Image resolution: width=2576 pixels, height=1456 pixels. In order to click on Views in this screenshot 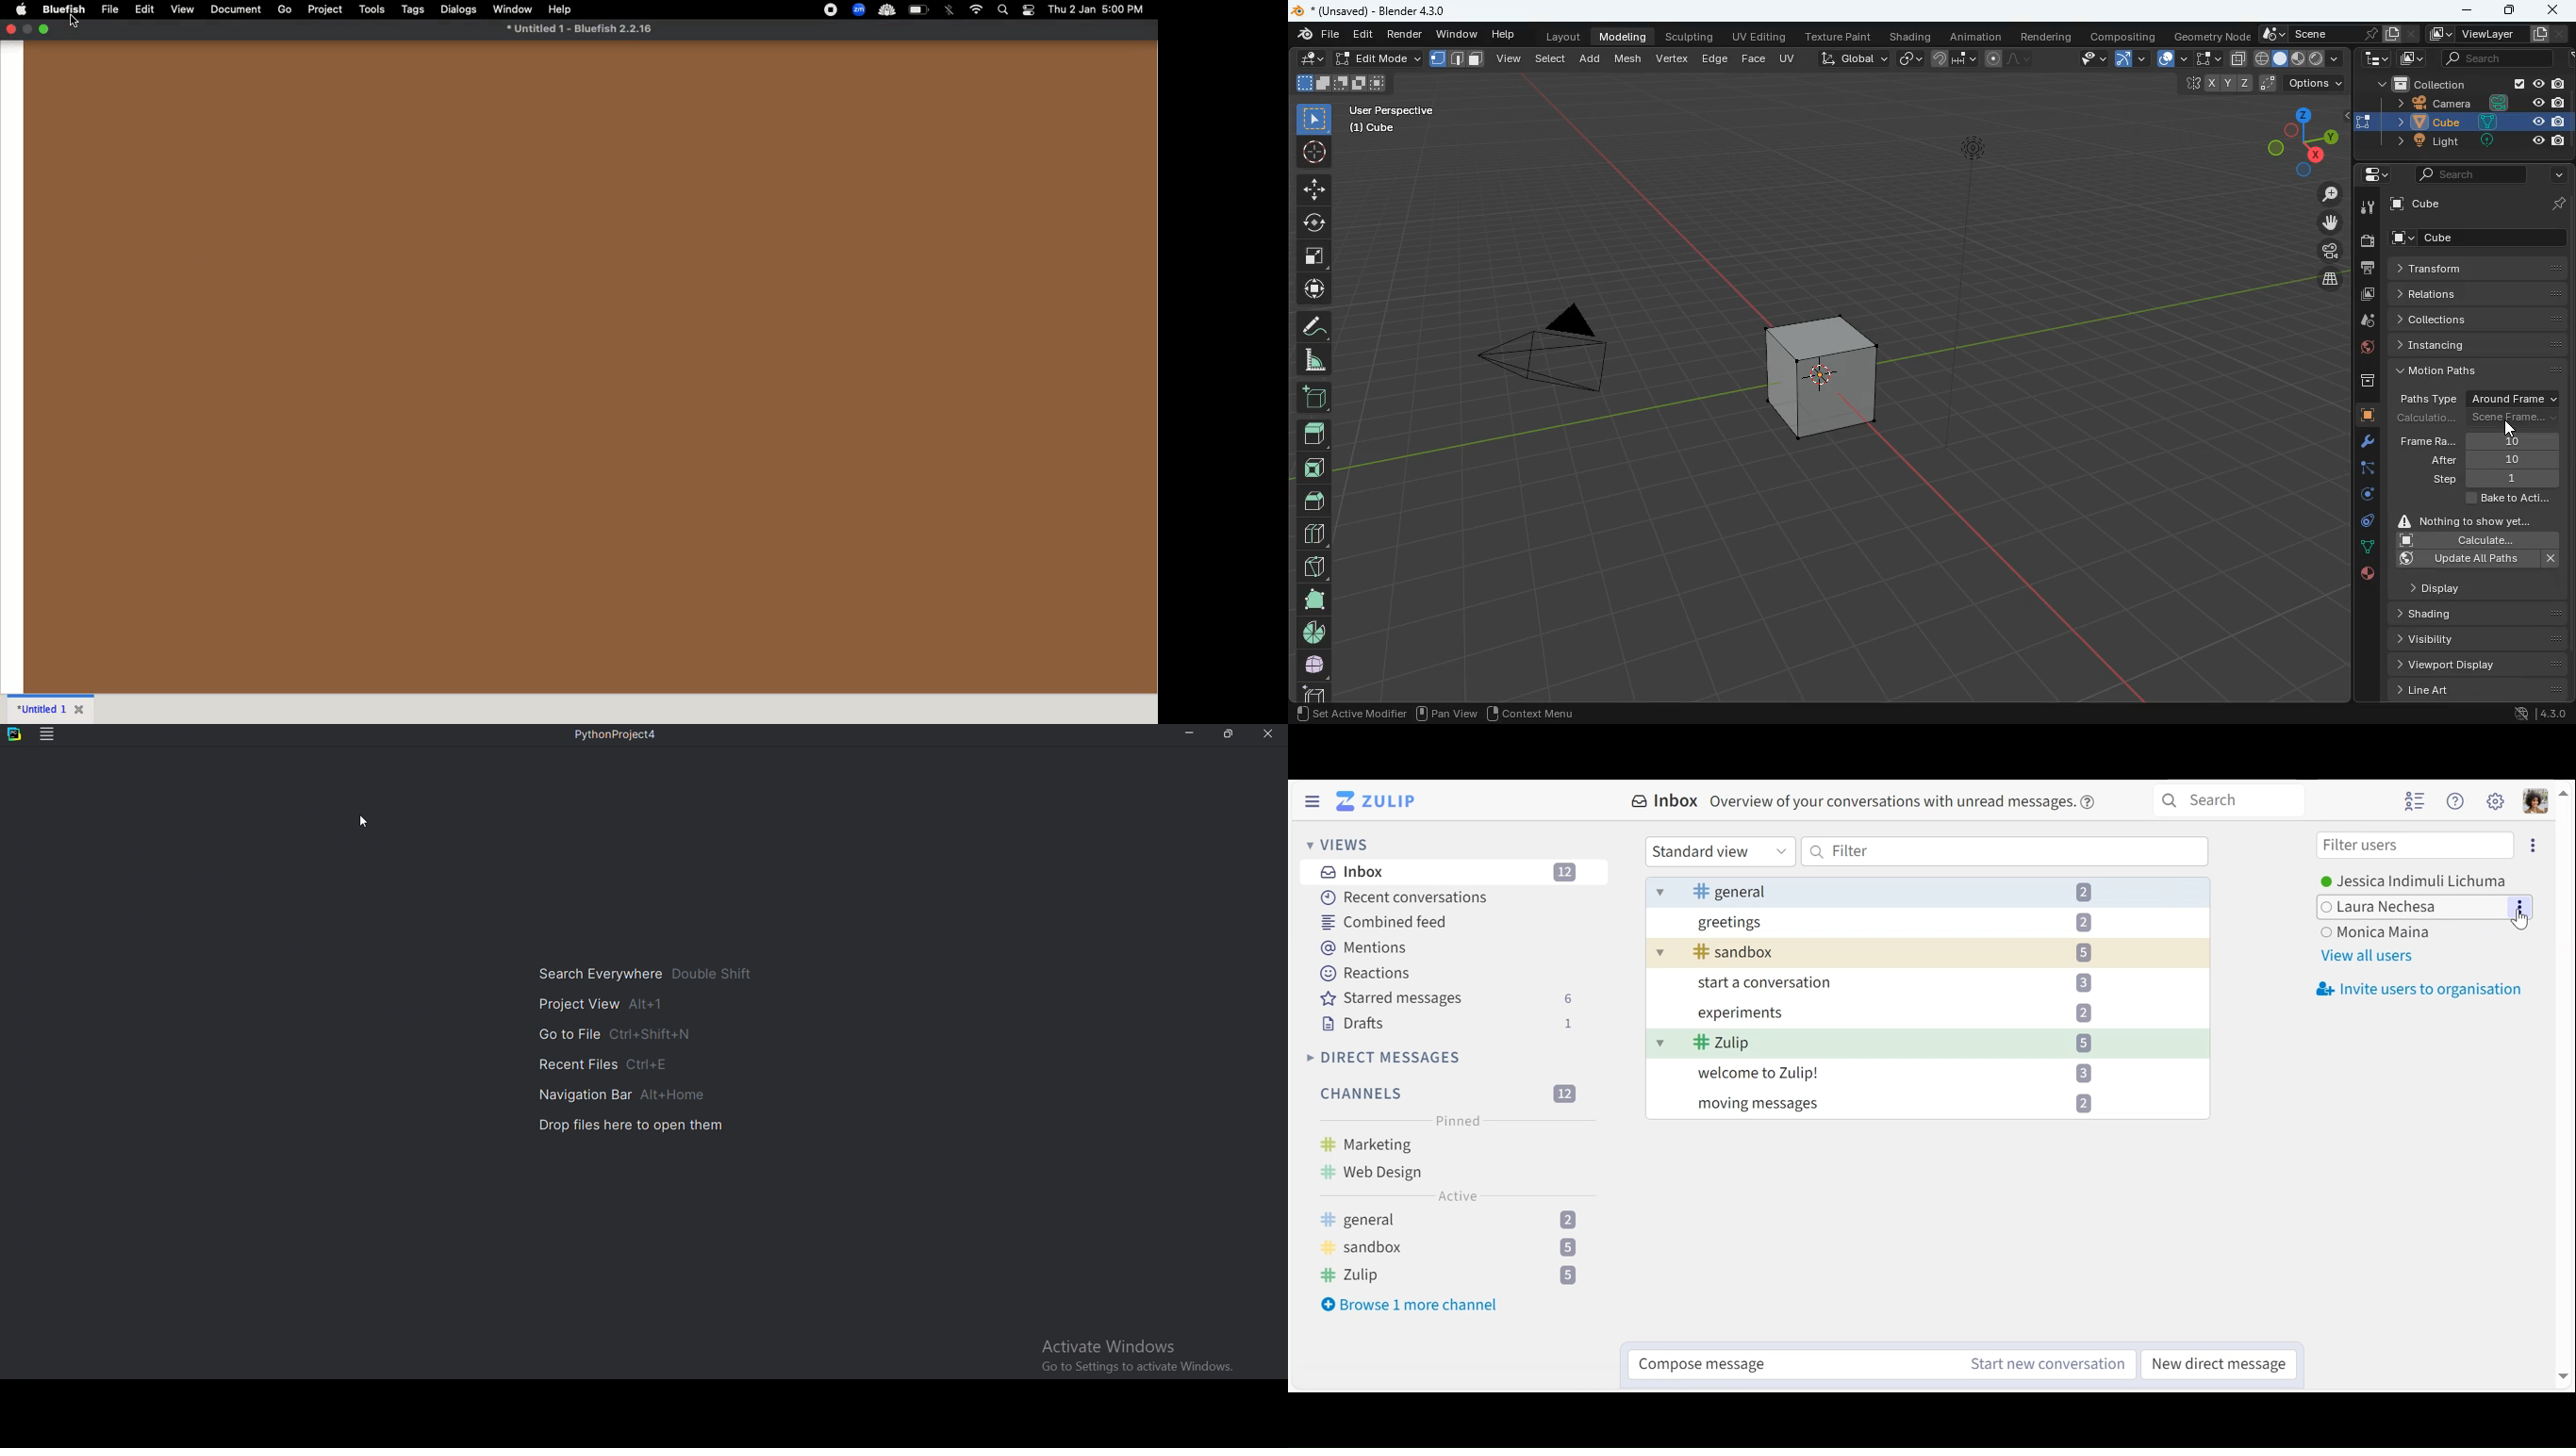, I will do `click(1340, 846)`.